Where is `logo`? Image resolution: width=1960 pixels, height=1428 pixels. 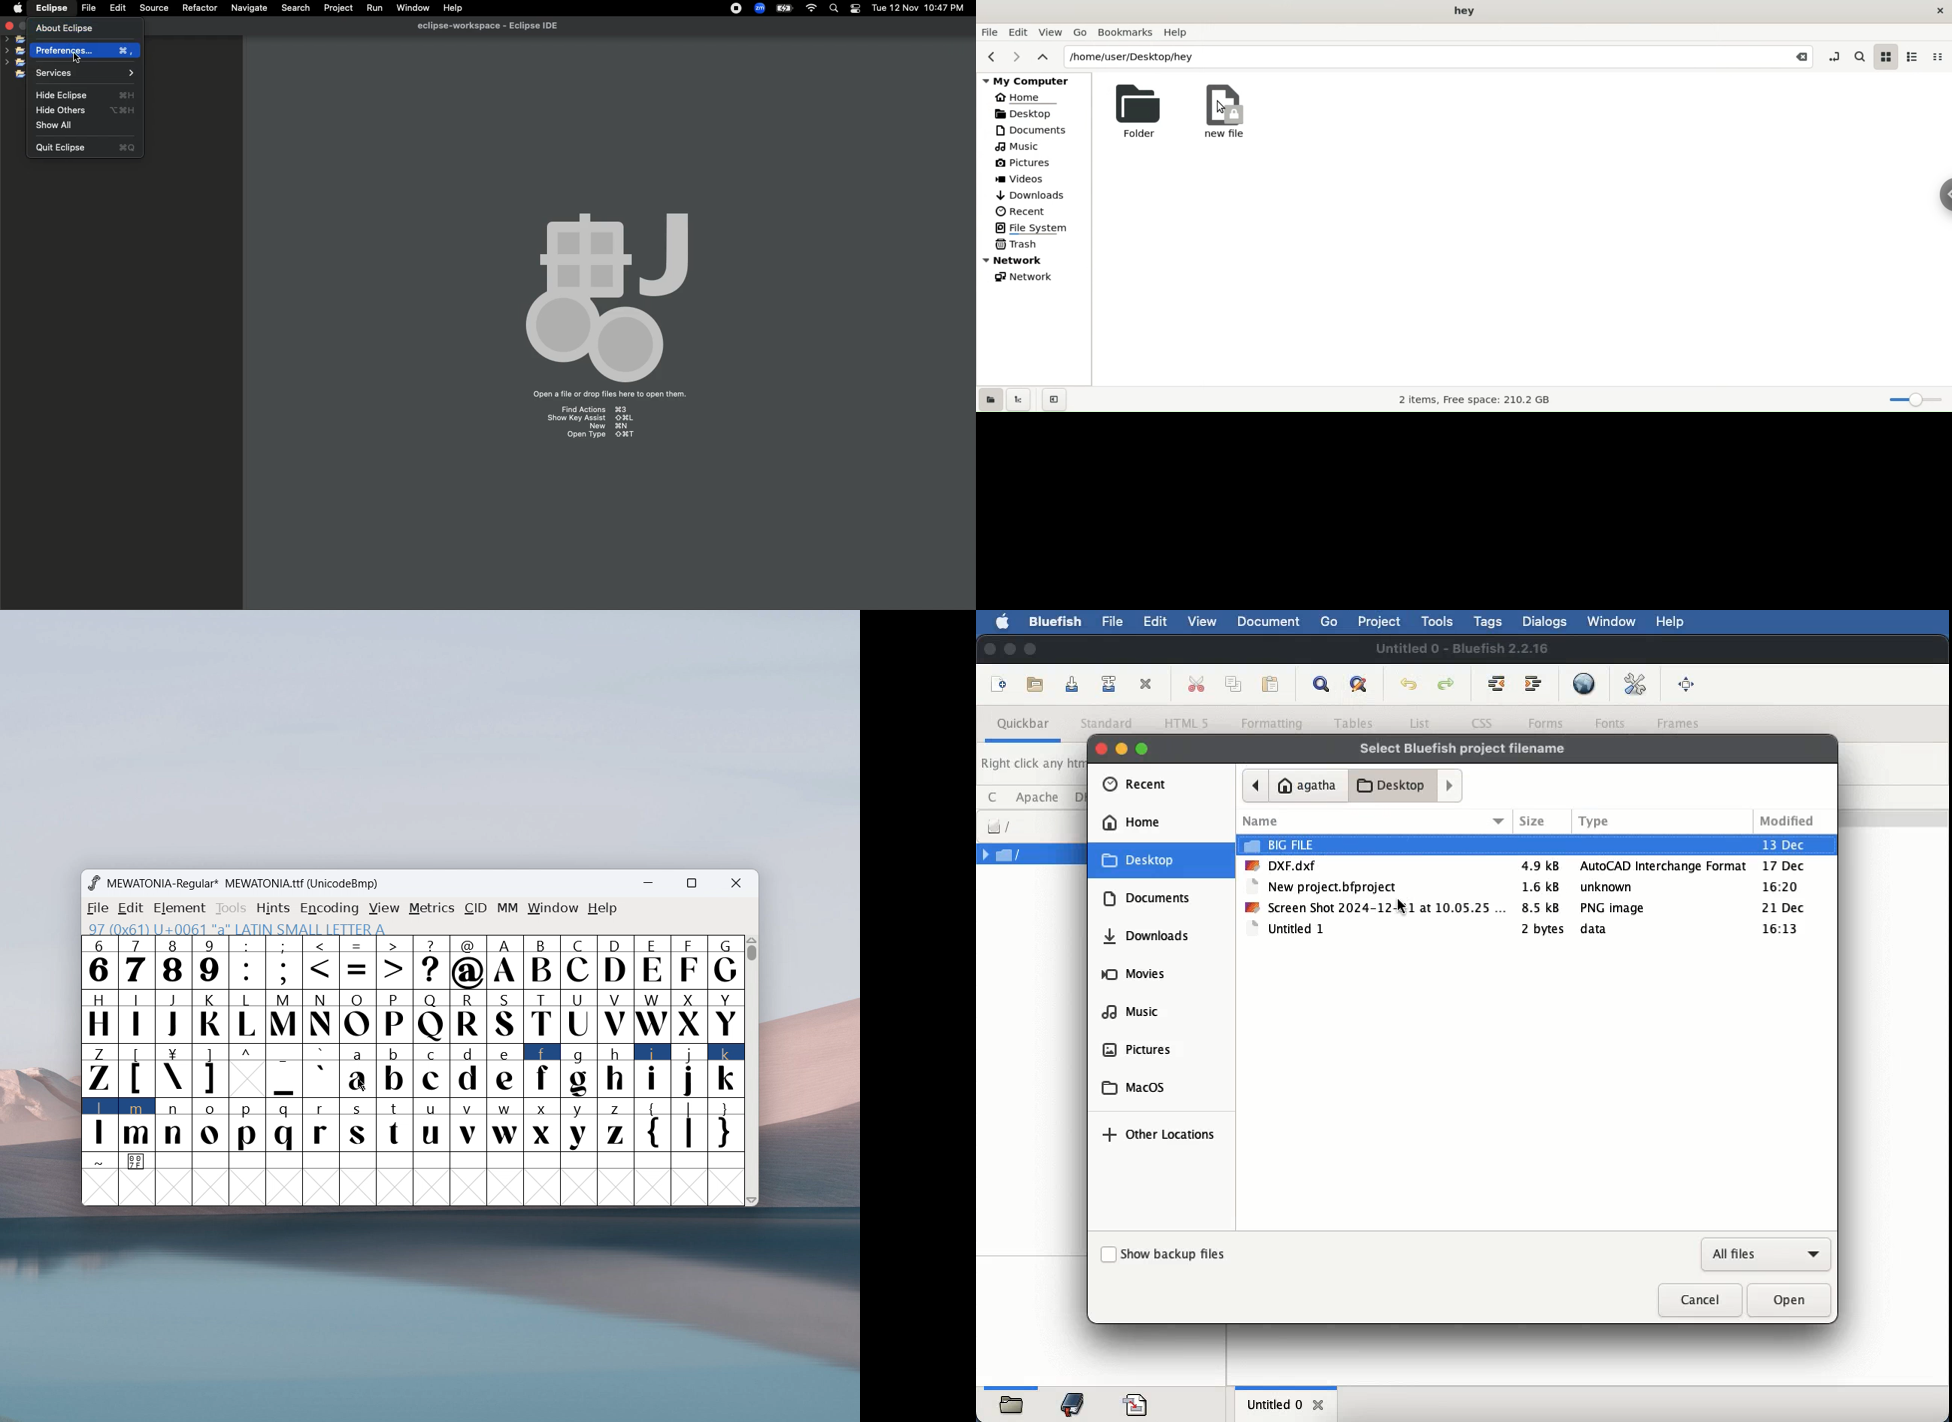 logo is located at coordinates (93, 883).